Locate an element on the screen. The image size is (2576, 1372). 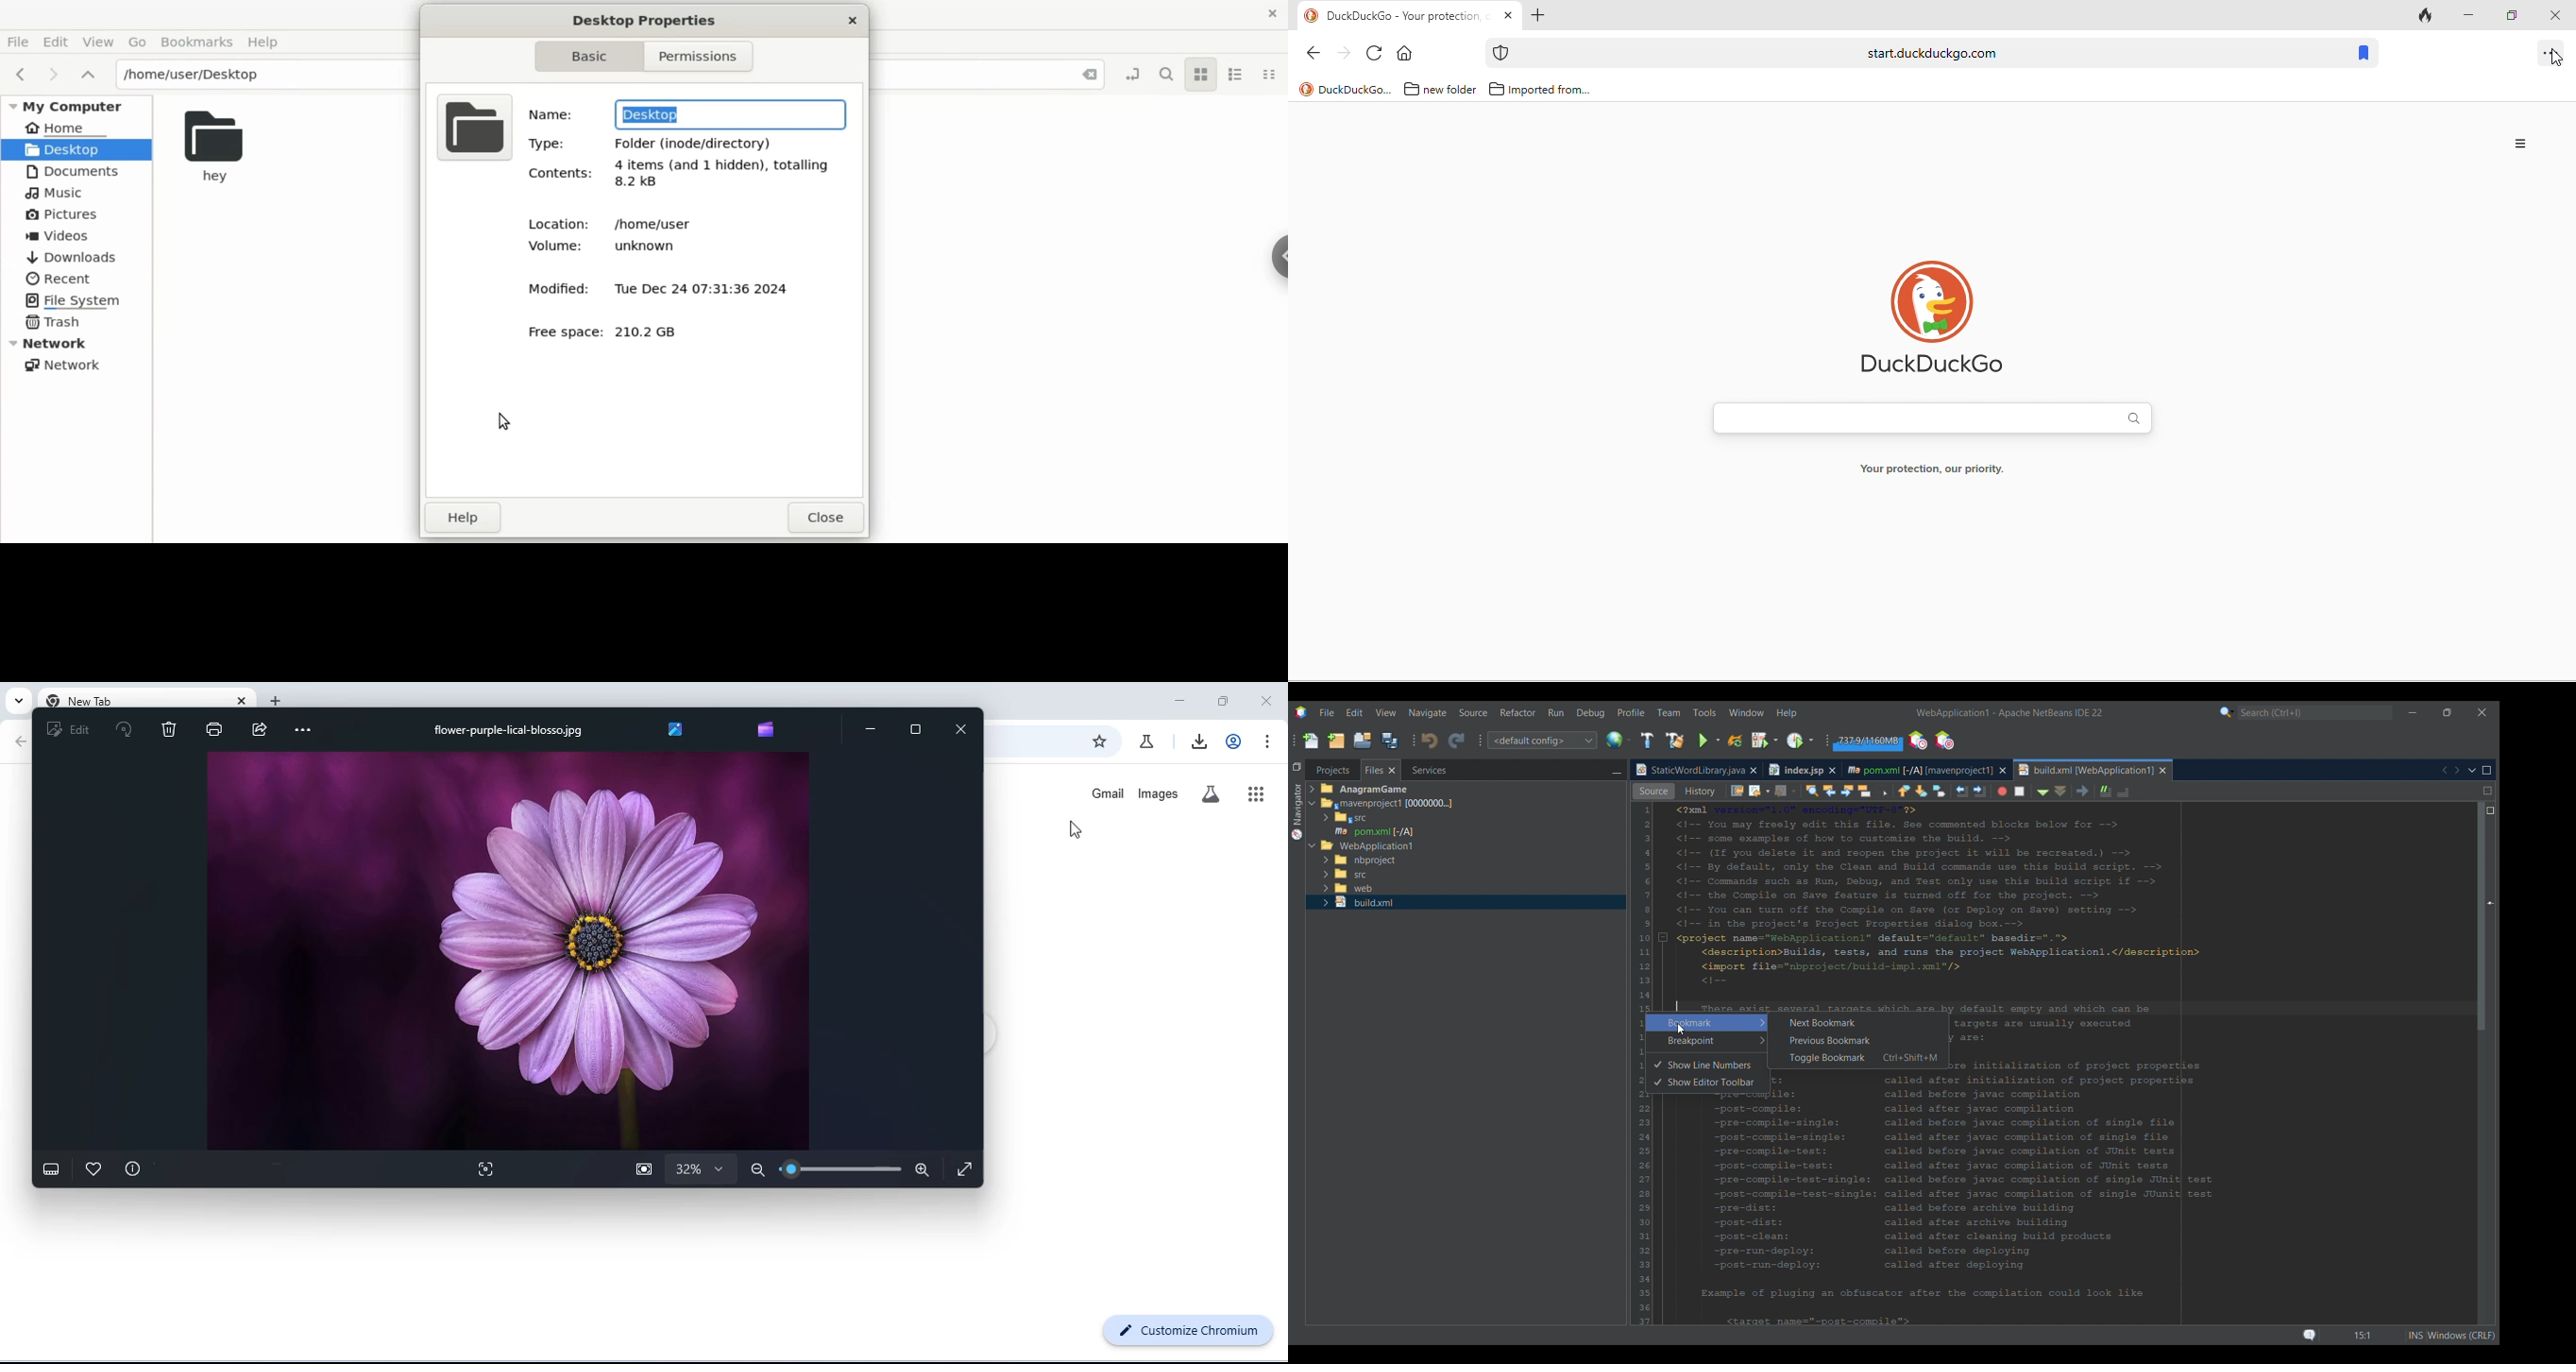
new folder is located at coordinates (1451, 91).